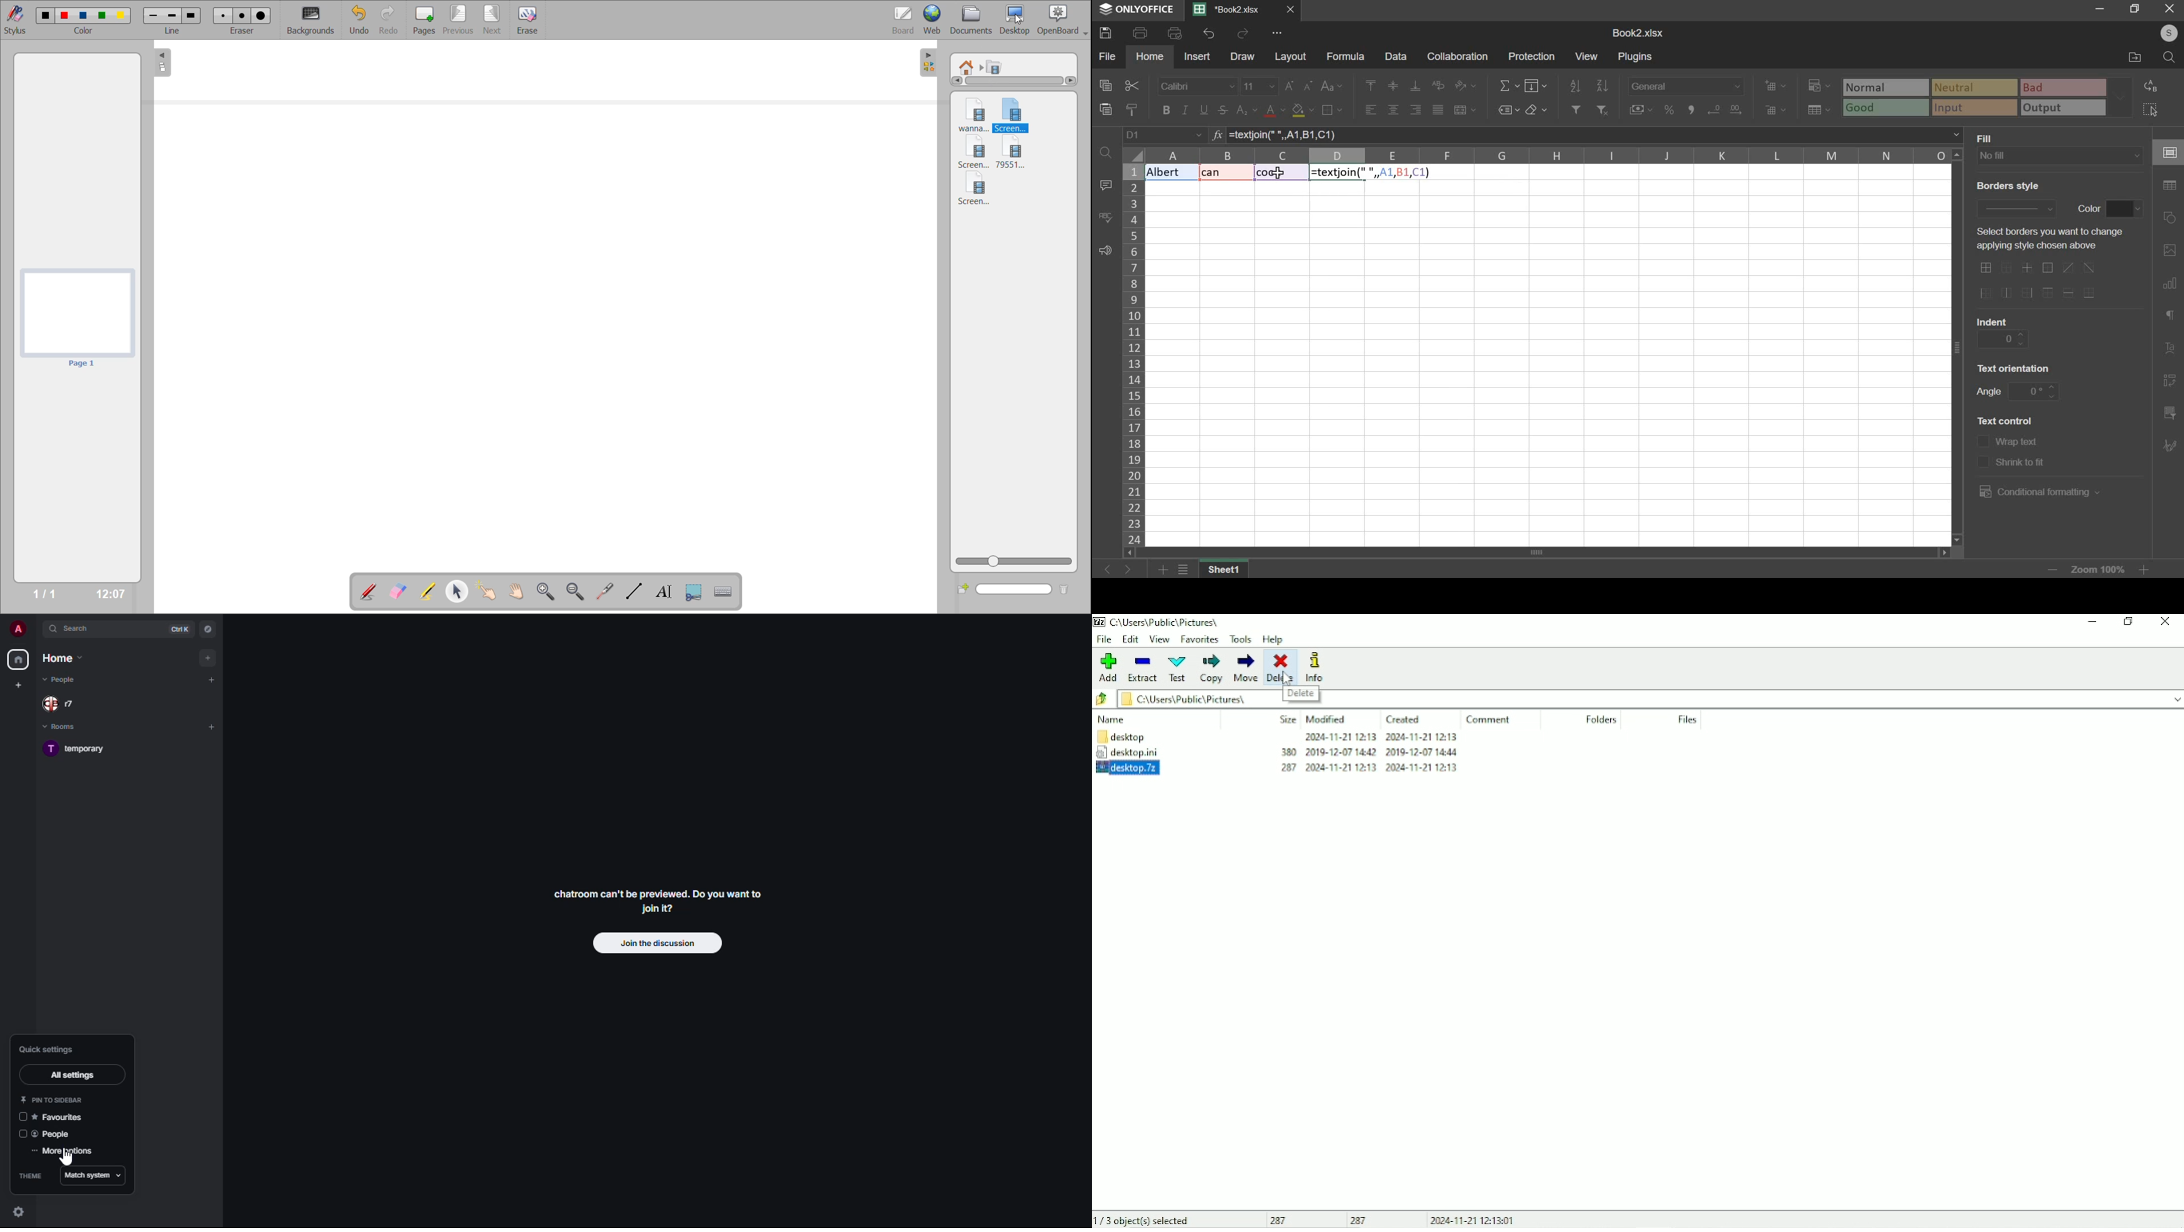 This screenshot has height=1232, width=2184. What do you see at coordinates (1107, 55) in the screenshot?
I see `file` at bounding box center [1107, 55].